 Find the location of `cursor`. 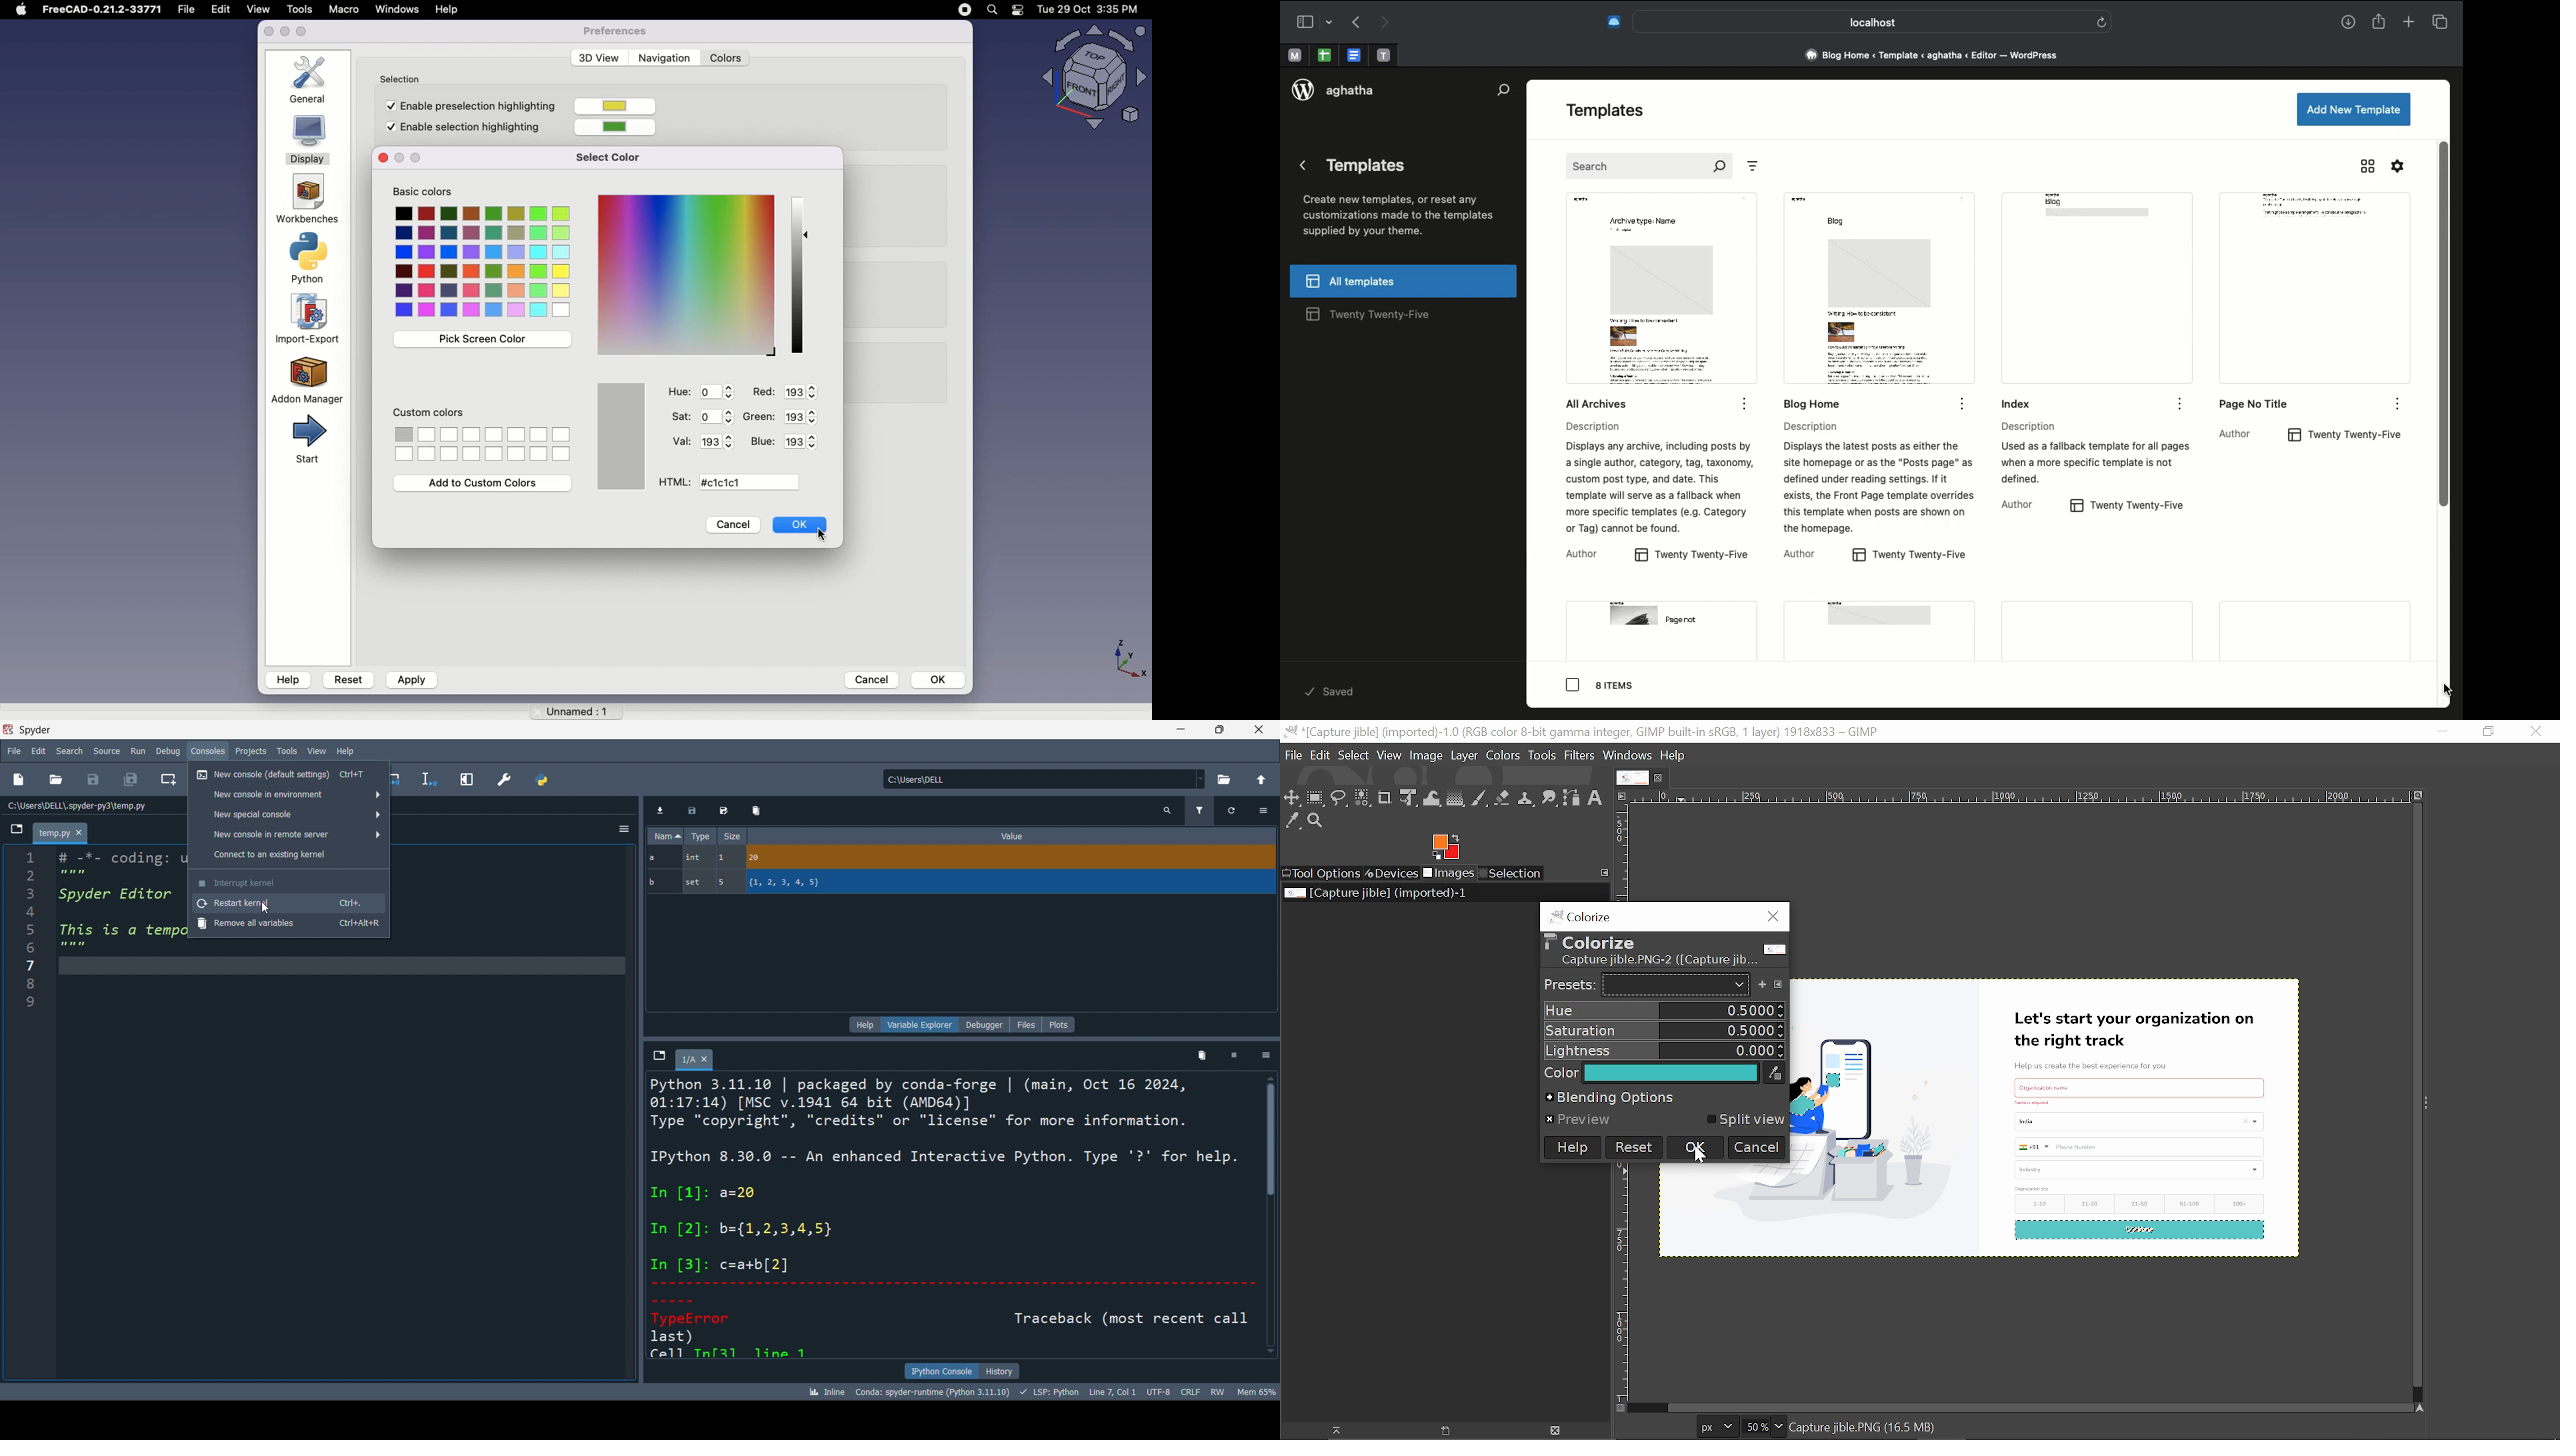

cursor is located at coordinates (265, 909).